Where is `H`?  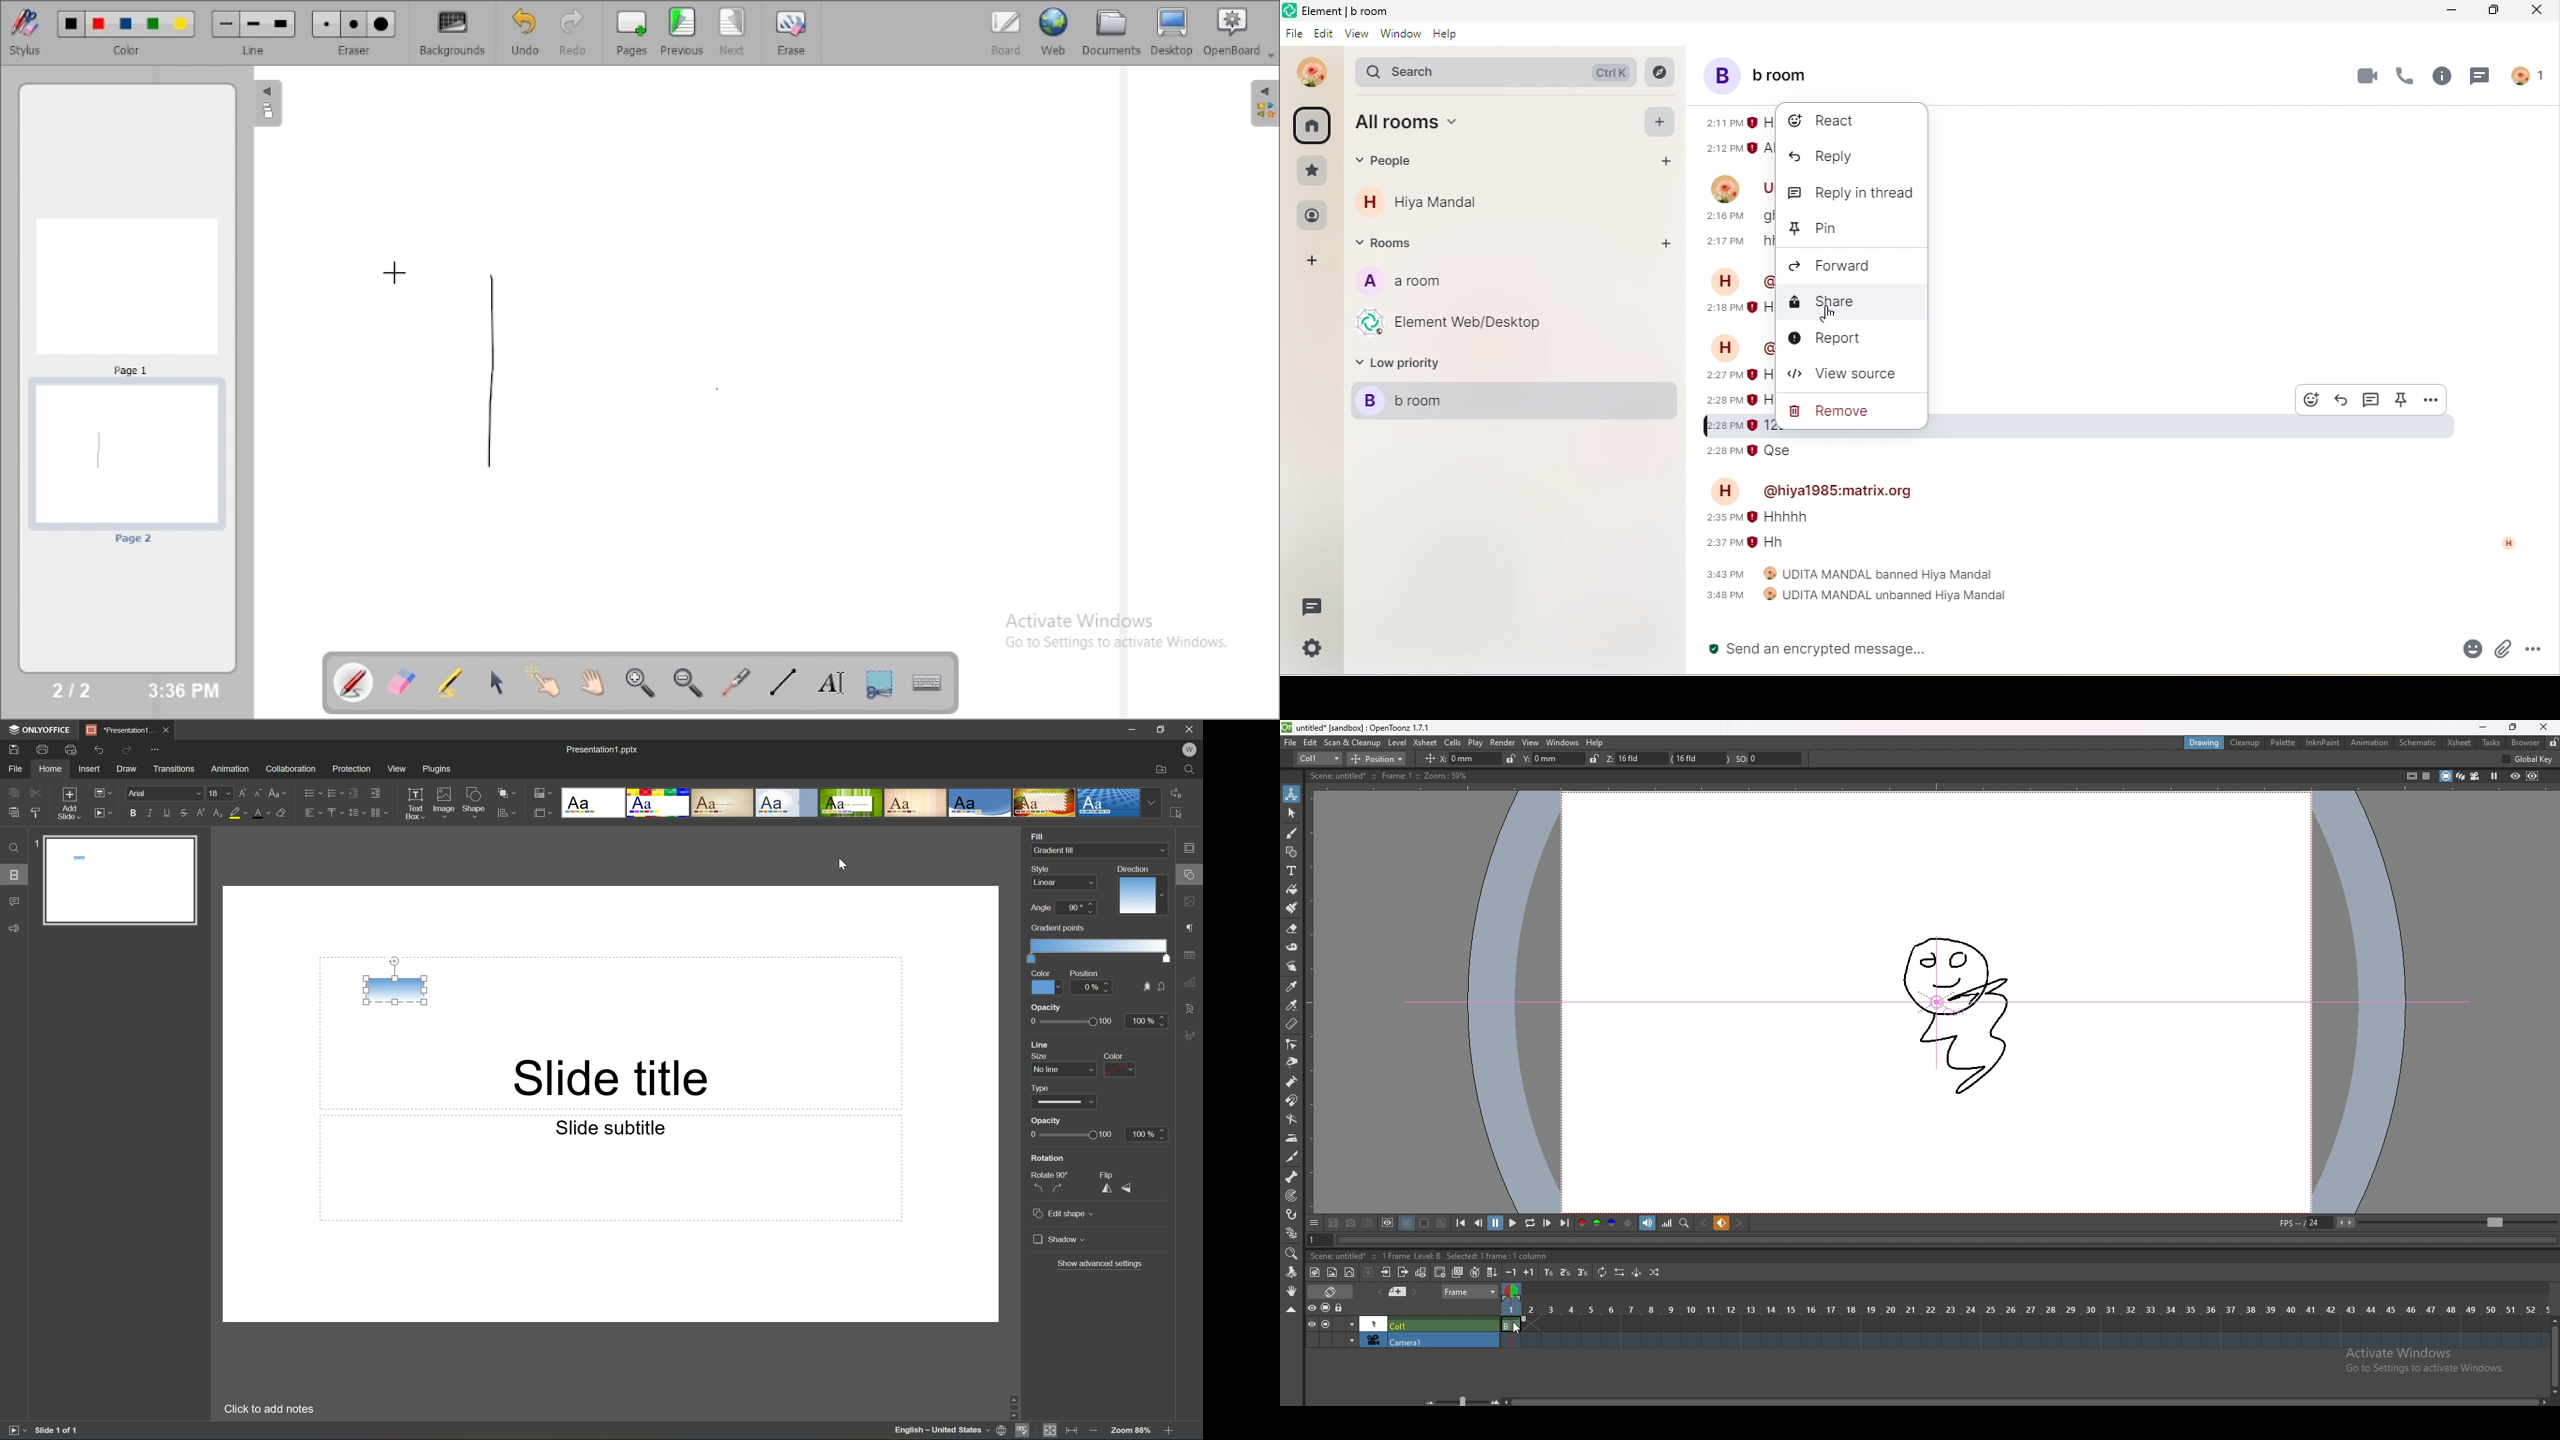 H is located at coordinates (1729, 492).